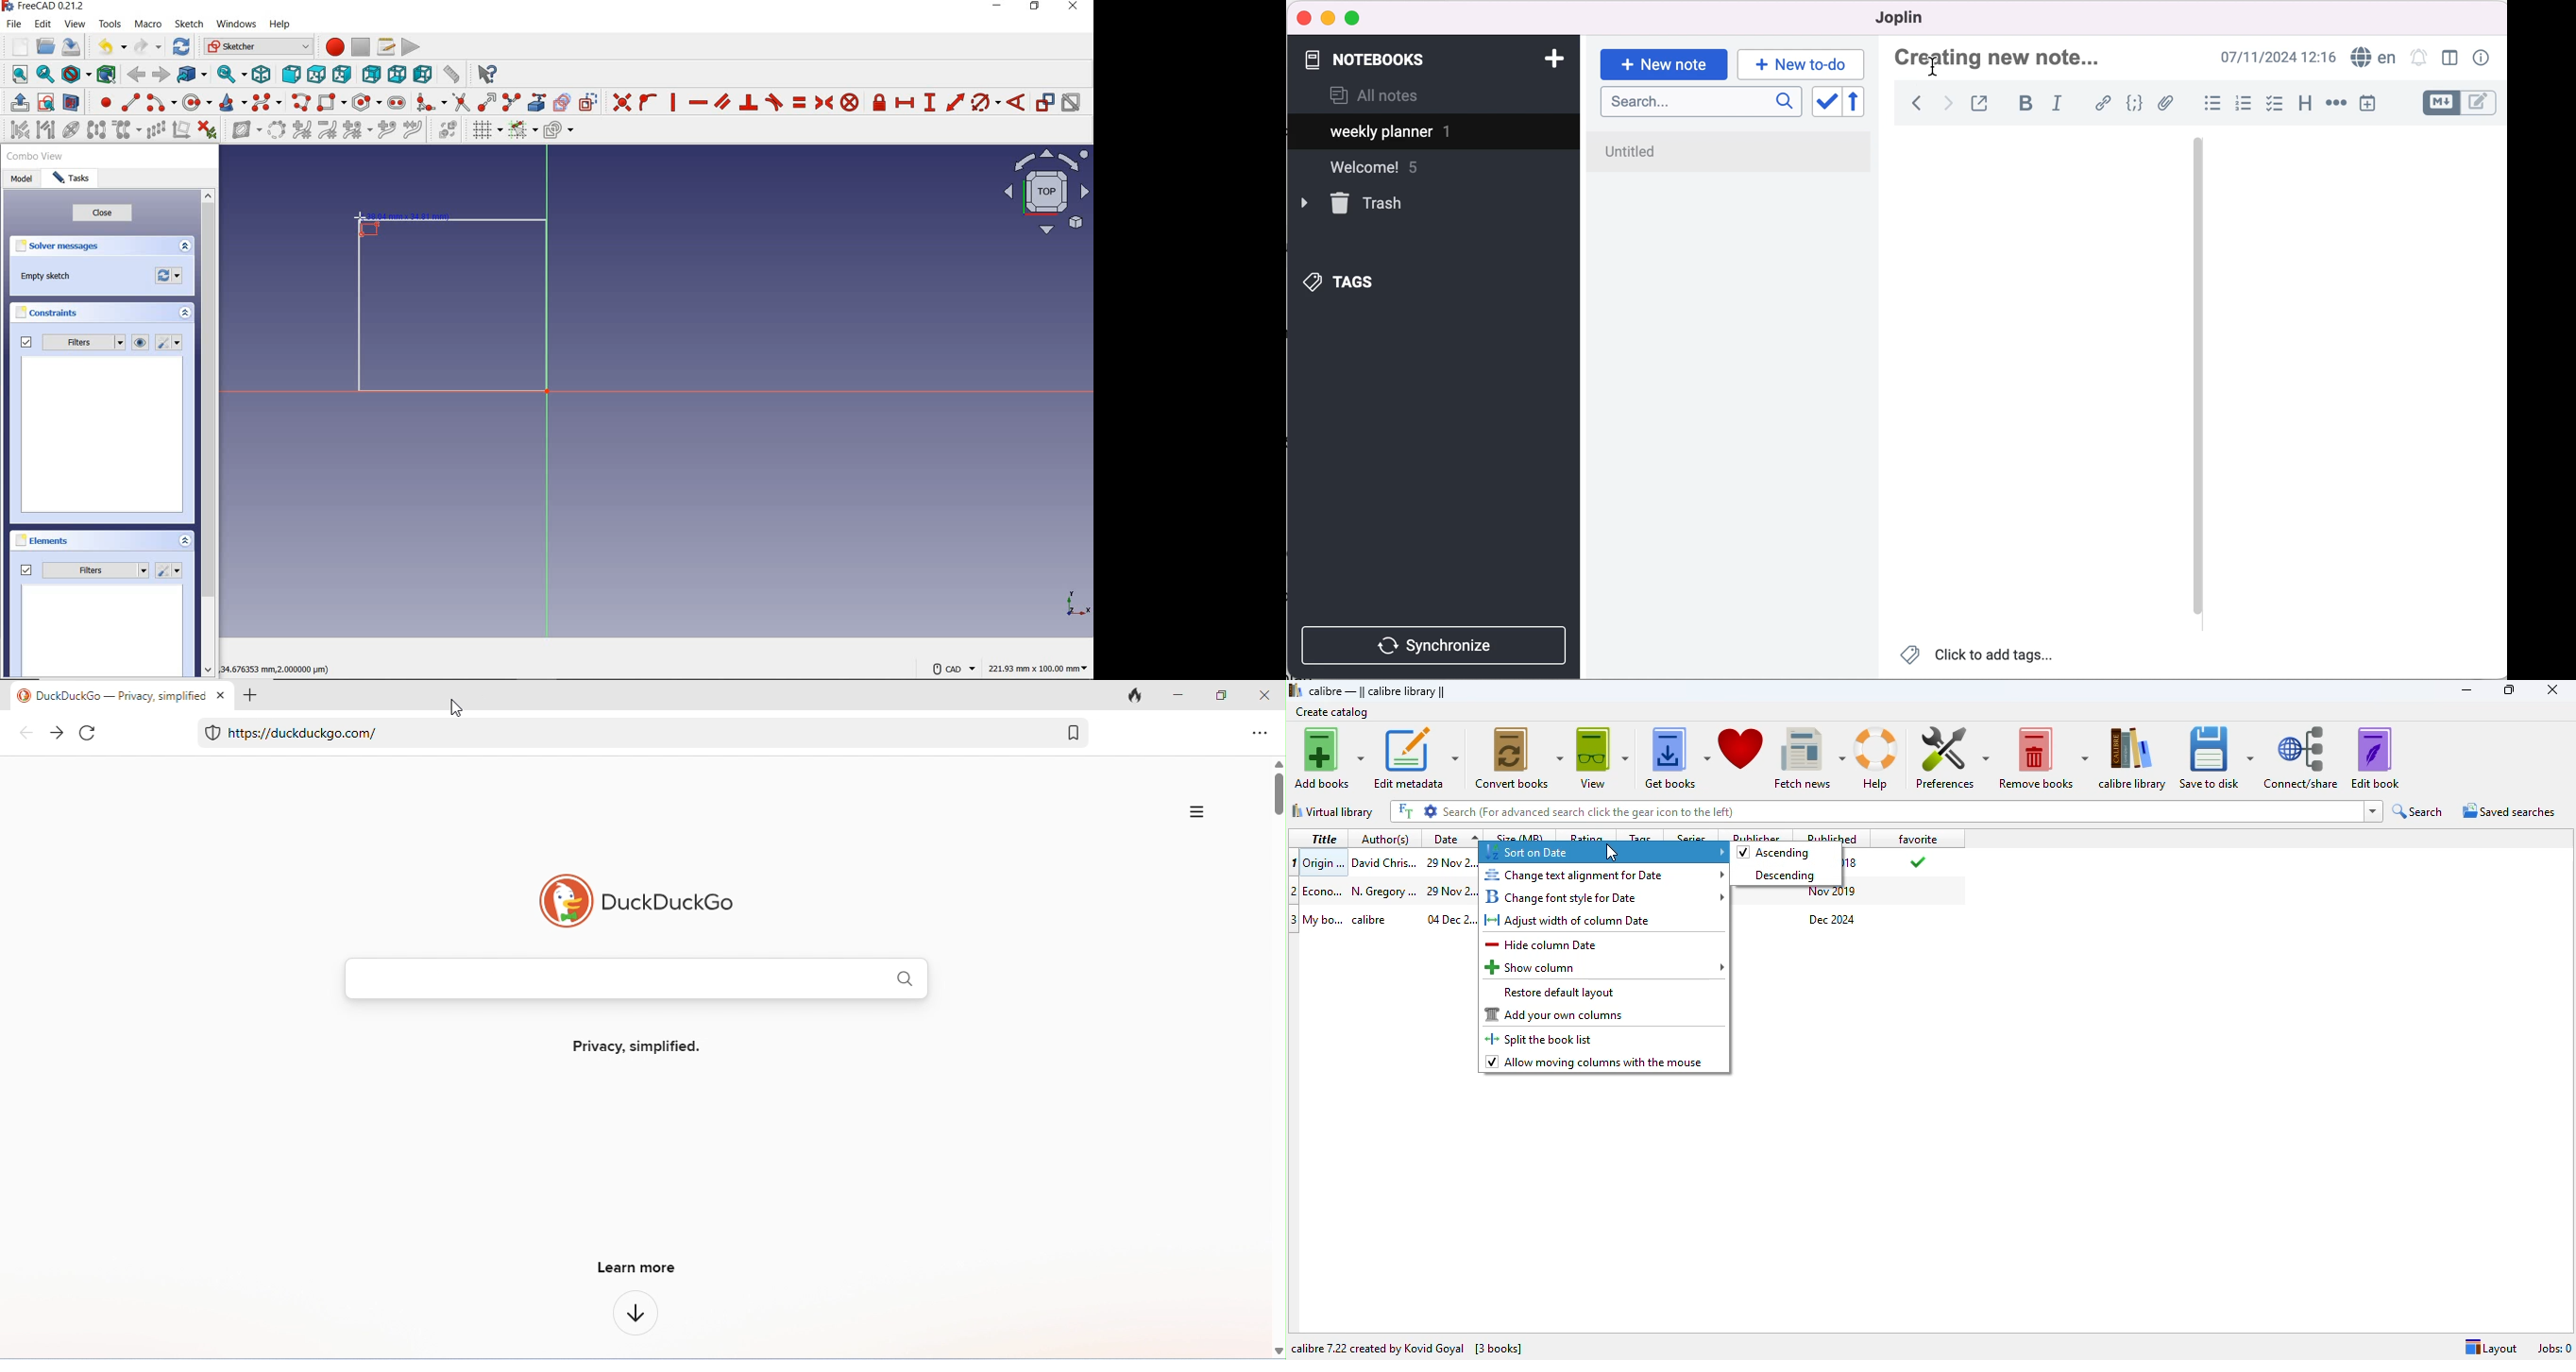  What do you see at coordinates (931, 102) in the screenshot?
I see `constrain vertical distance` at bounding box center [931, 102].